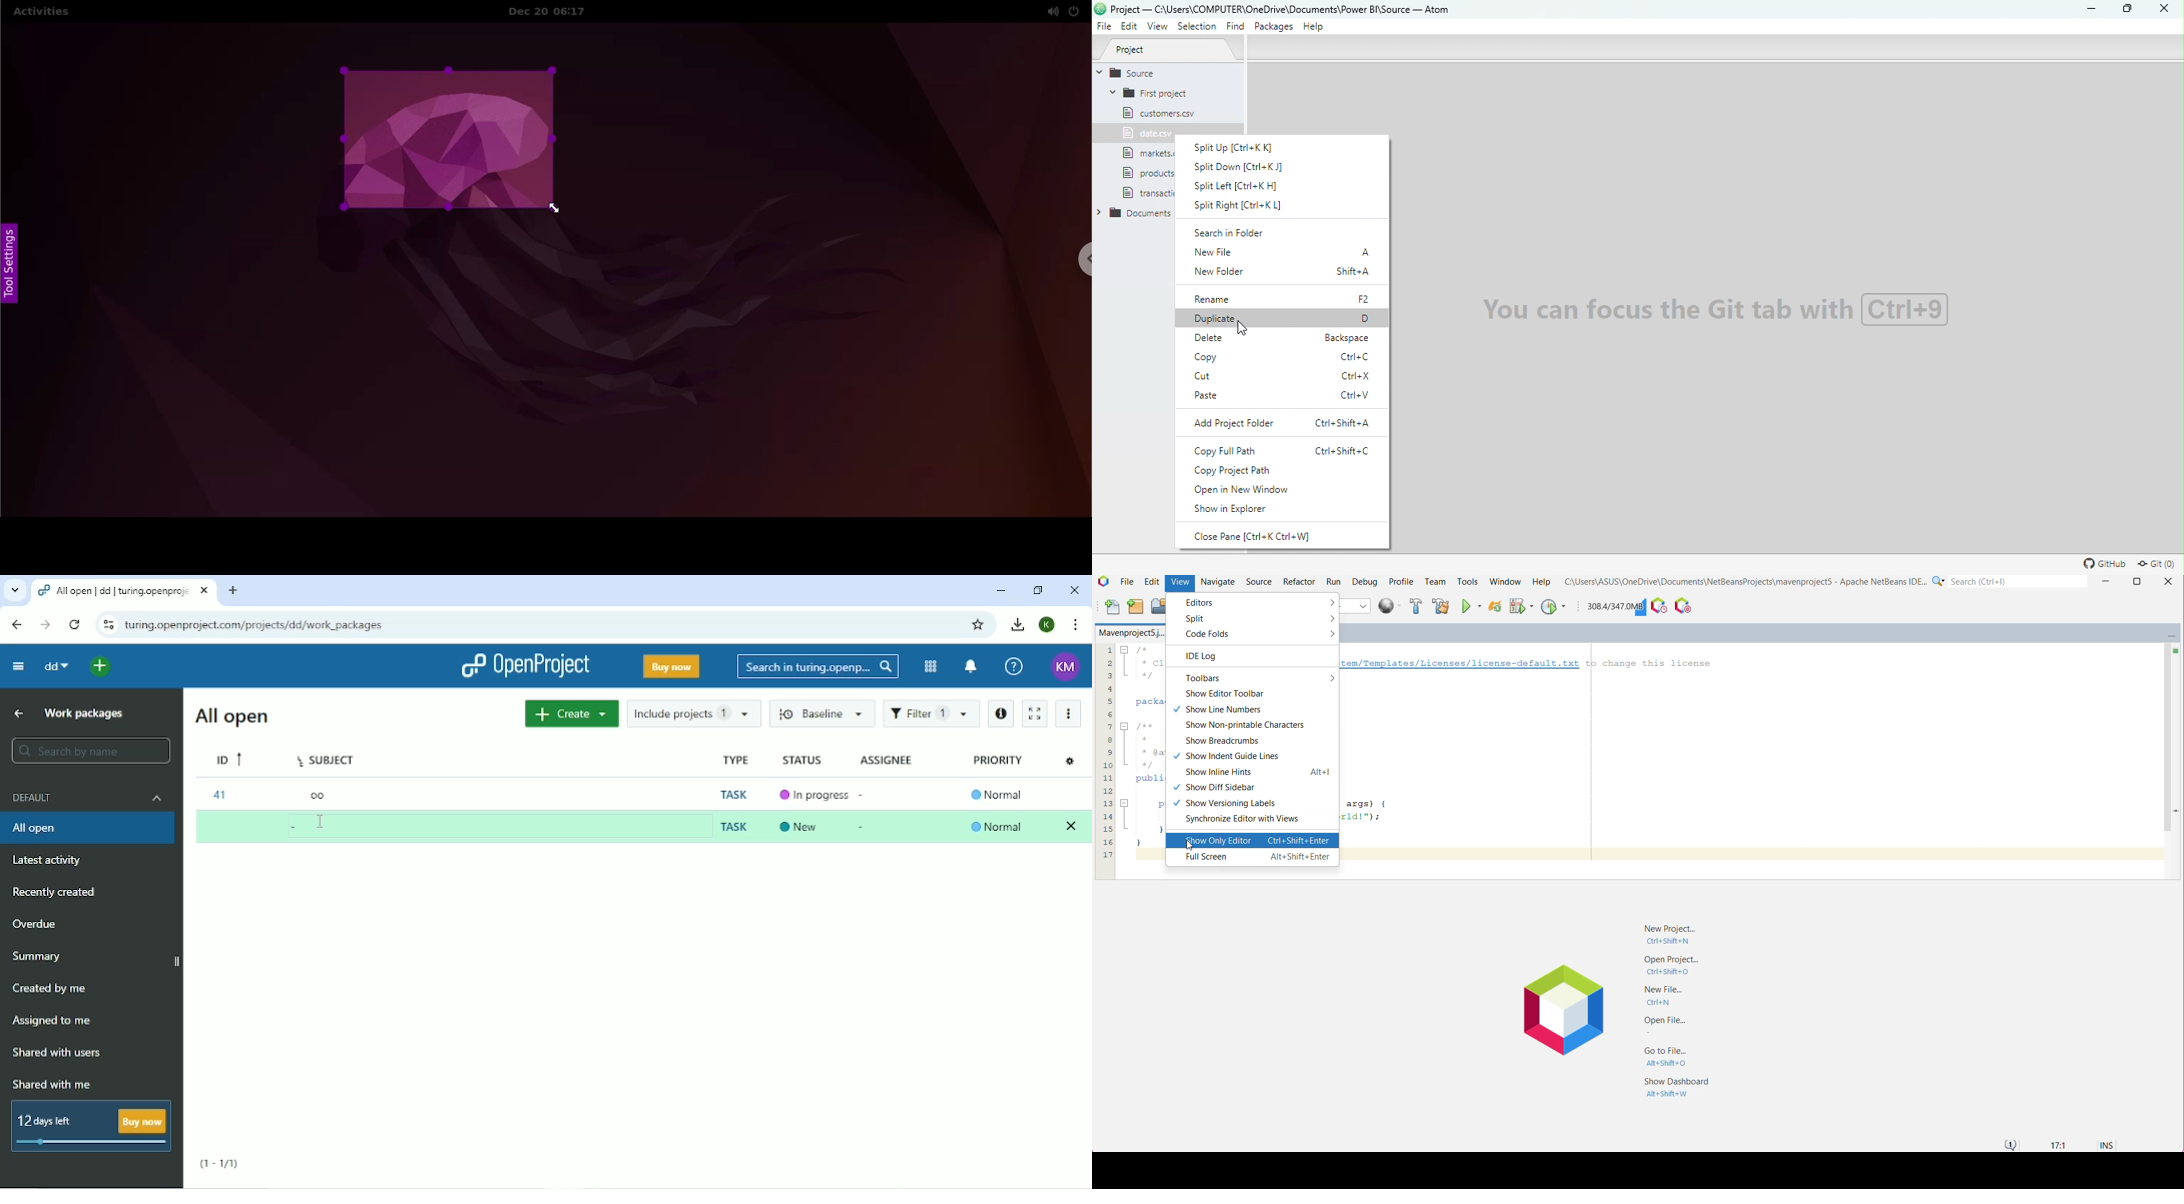 This screenshot has width=2184, height=1204. What do you see at coordinates (222, 1160) in the screenshot?
I see `(1-1/1)` at bounding box center [222, 1160].